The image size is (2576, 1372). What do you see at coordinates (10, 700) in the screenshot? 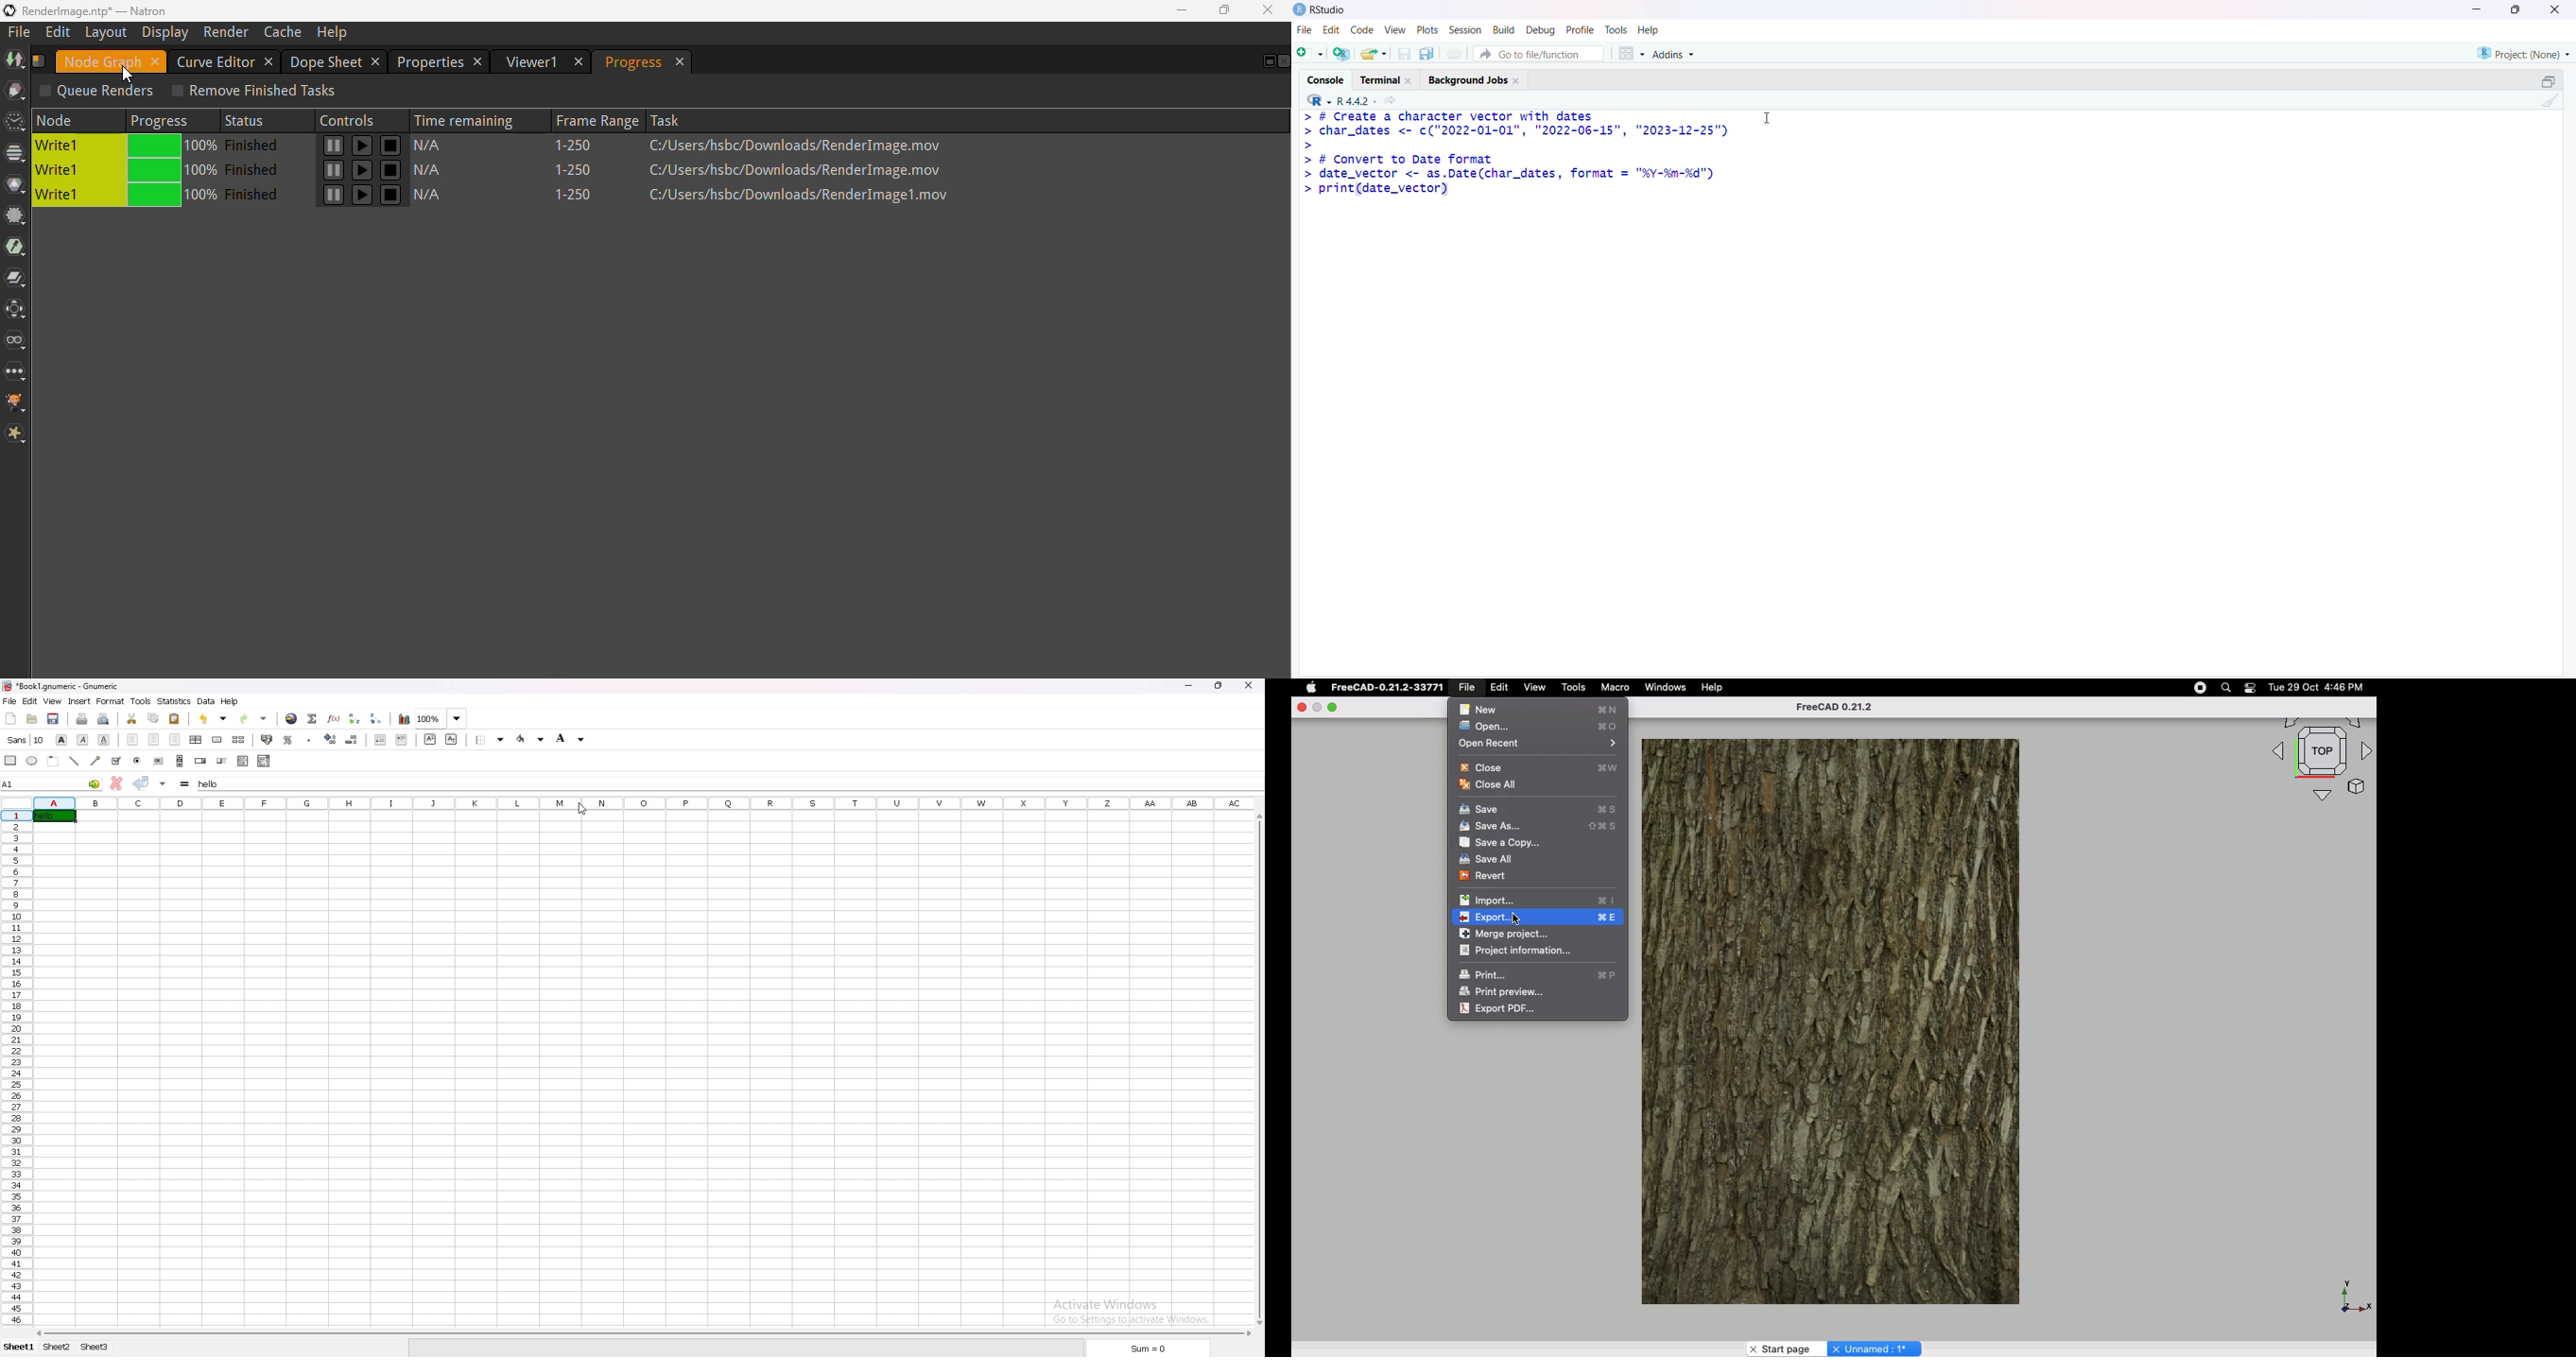
I see `file` at bounding box center [10, 700].